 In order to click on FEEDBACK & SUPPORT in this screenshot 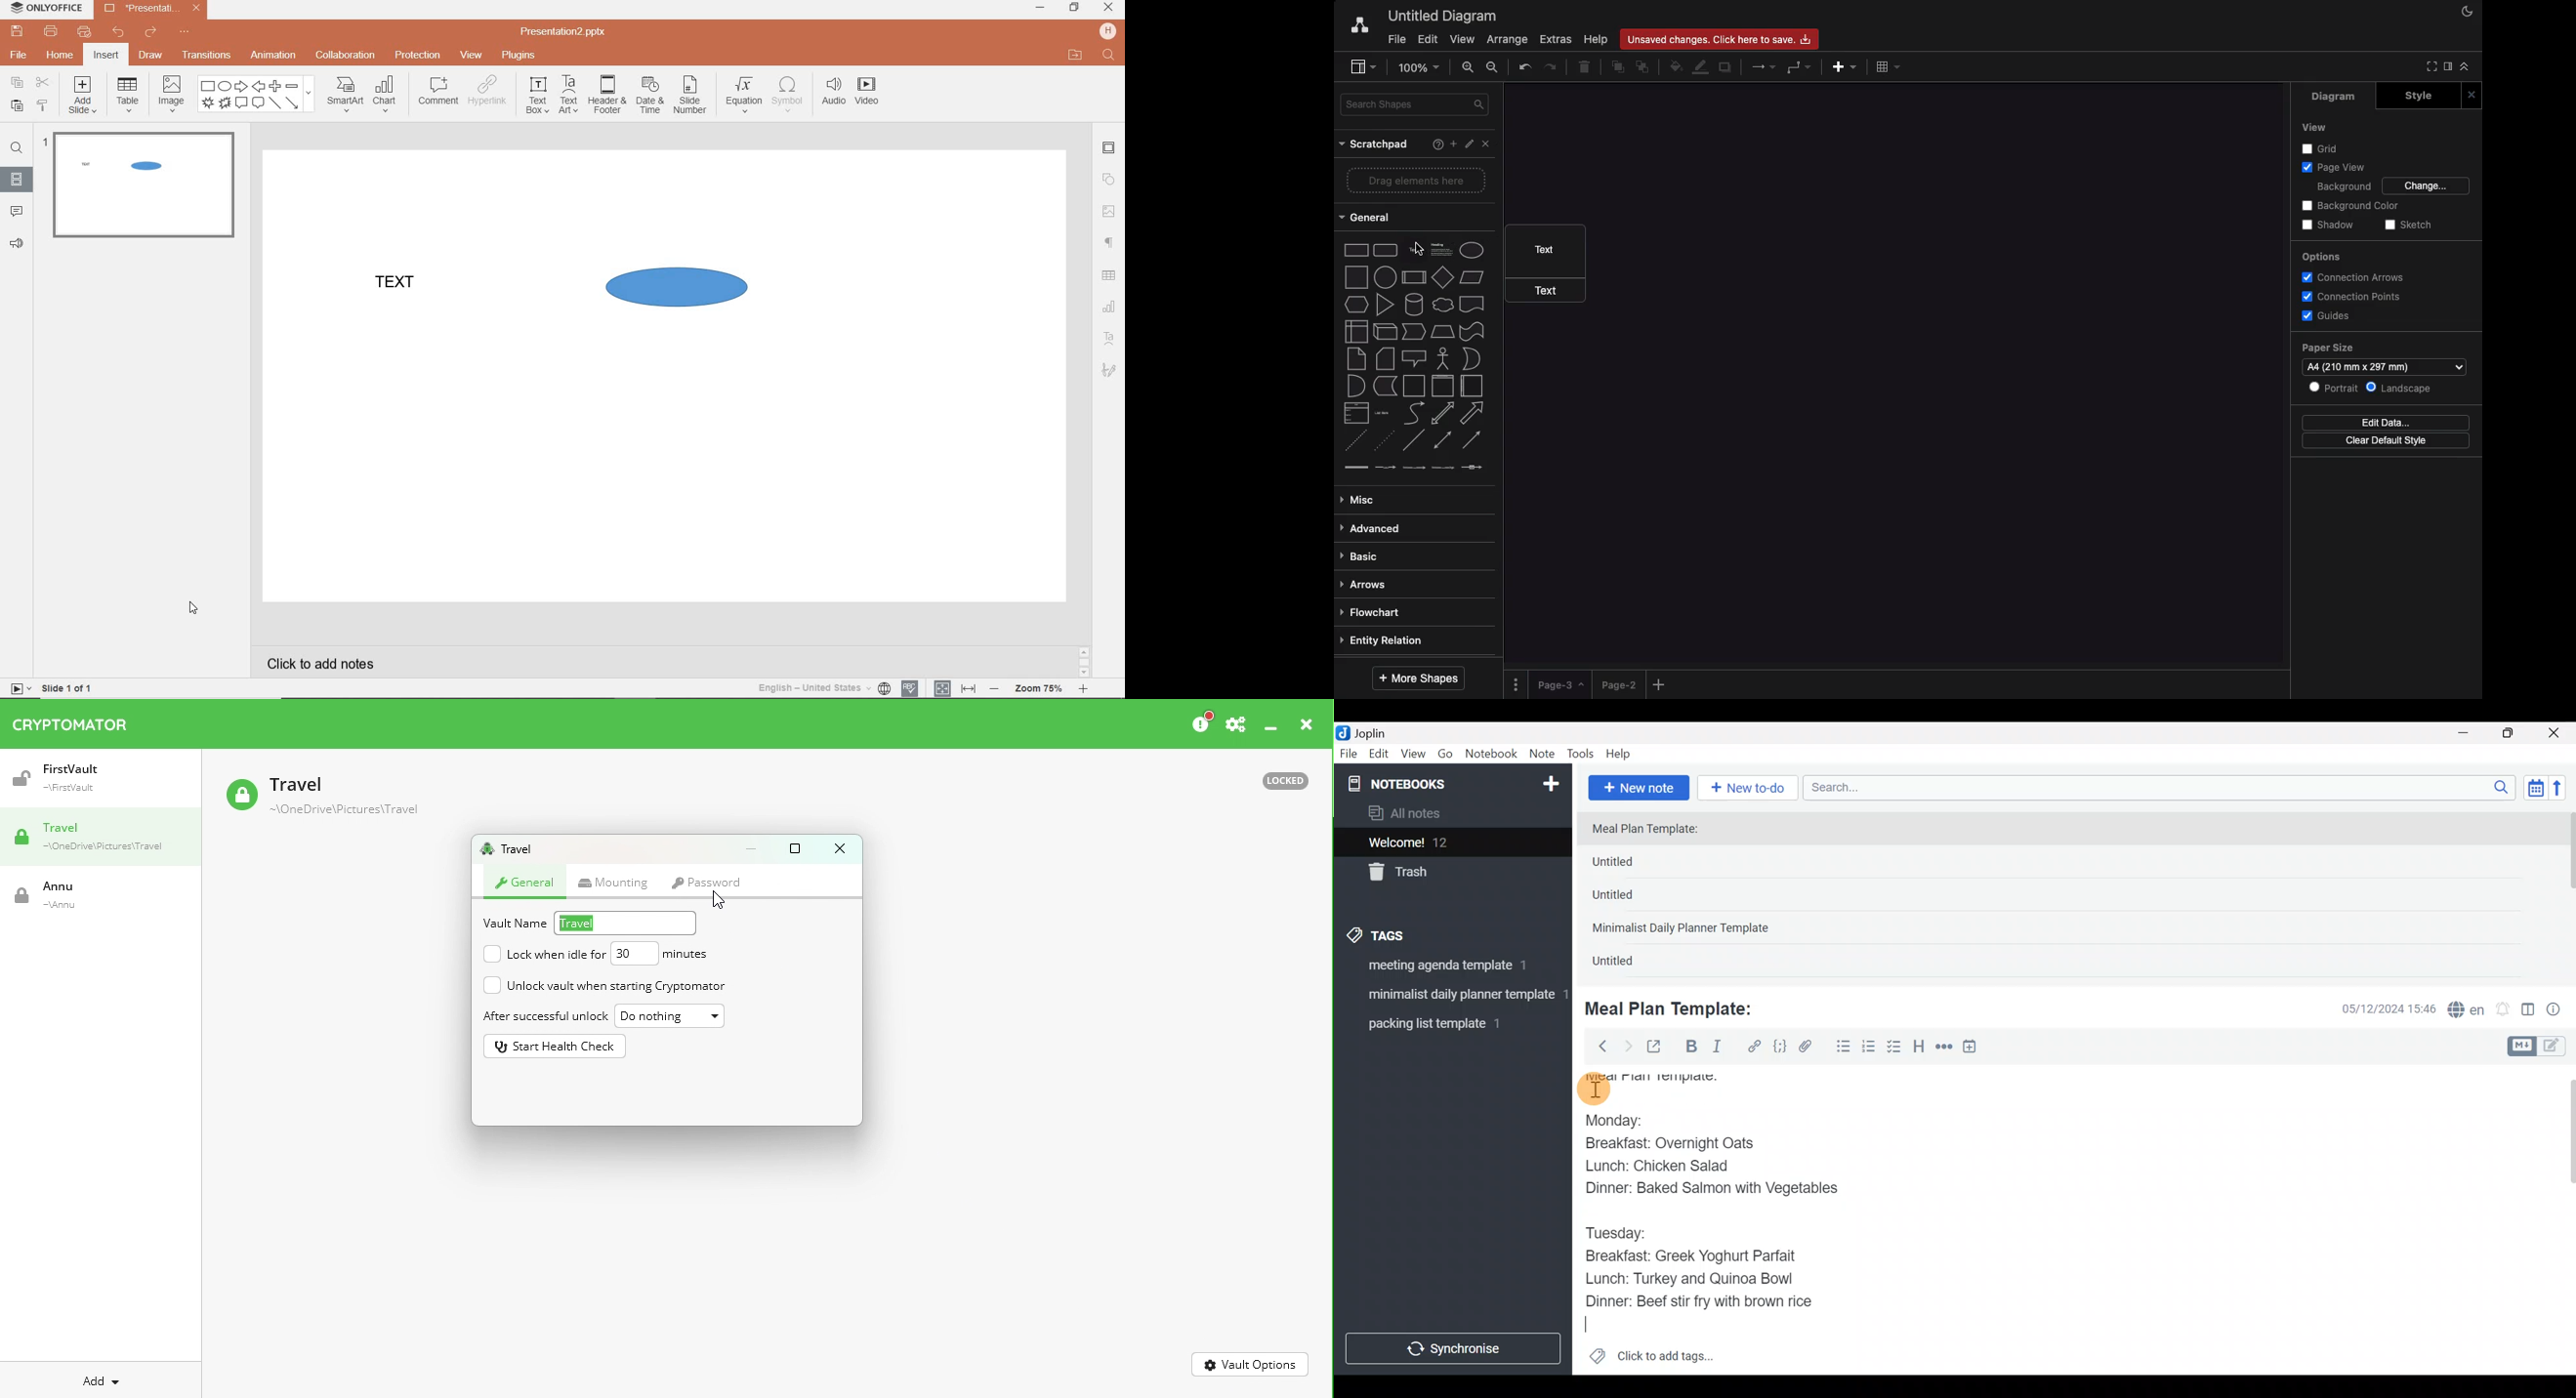, I will do `click(16, 243)`.